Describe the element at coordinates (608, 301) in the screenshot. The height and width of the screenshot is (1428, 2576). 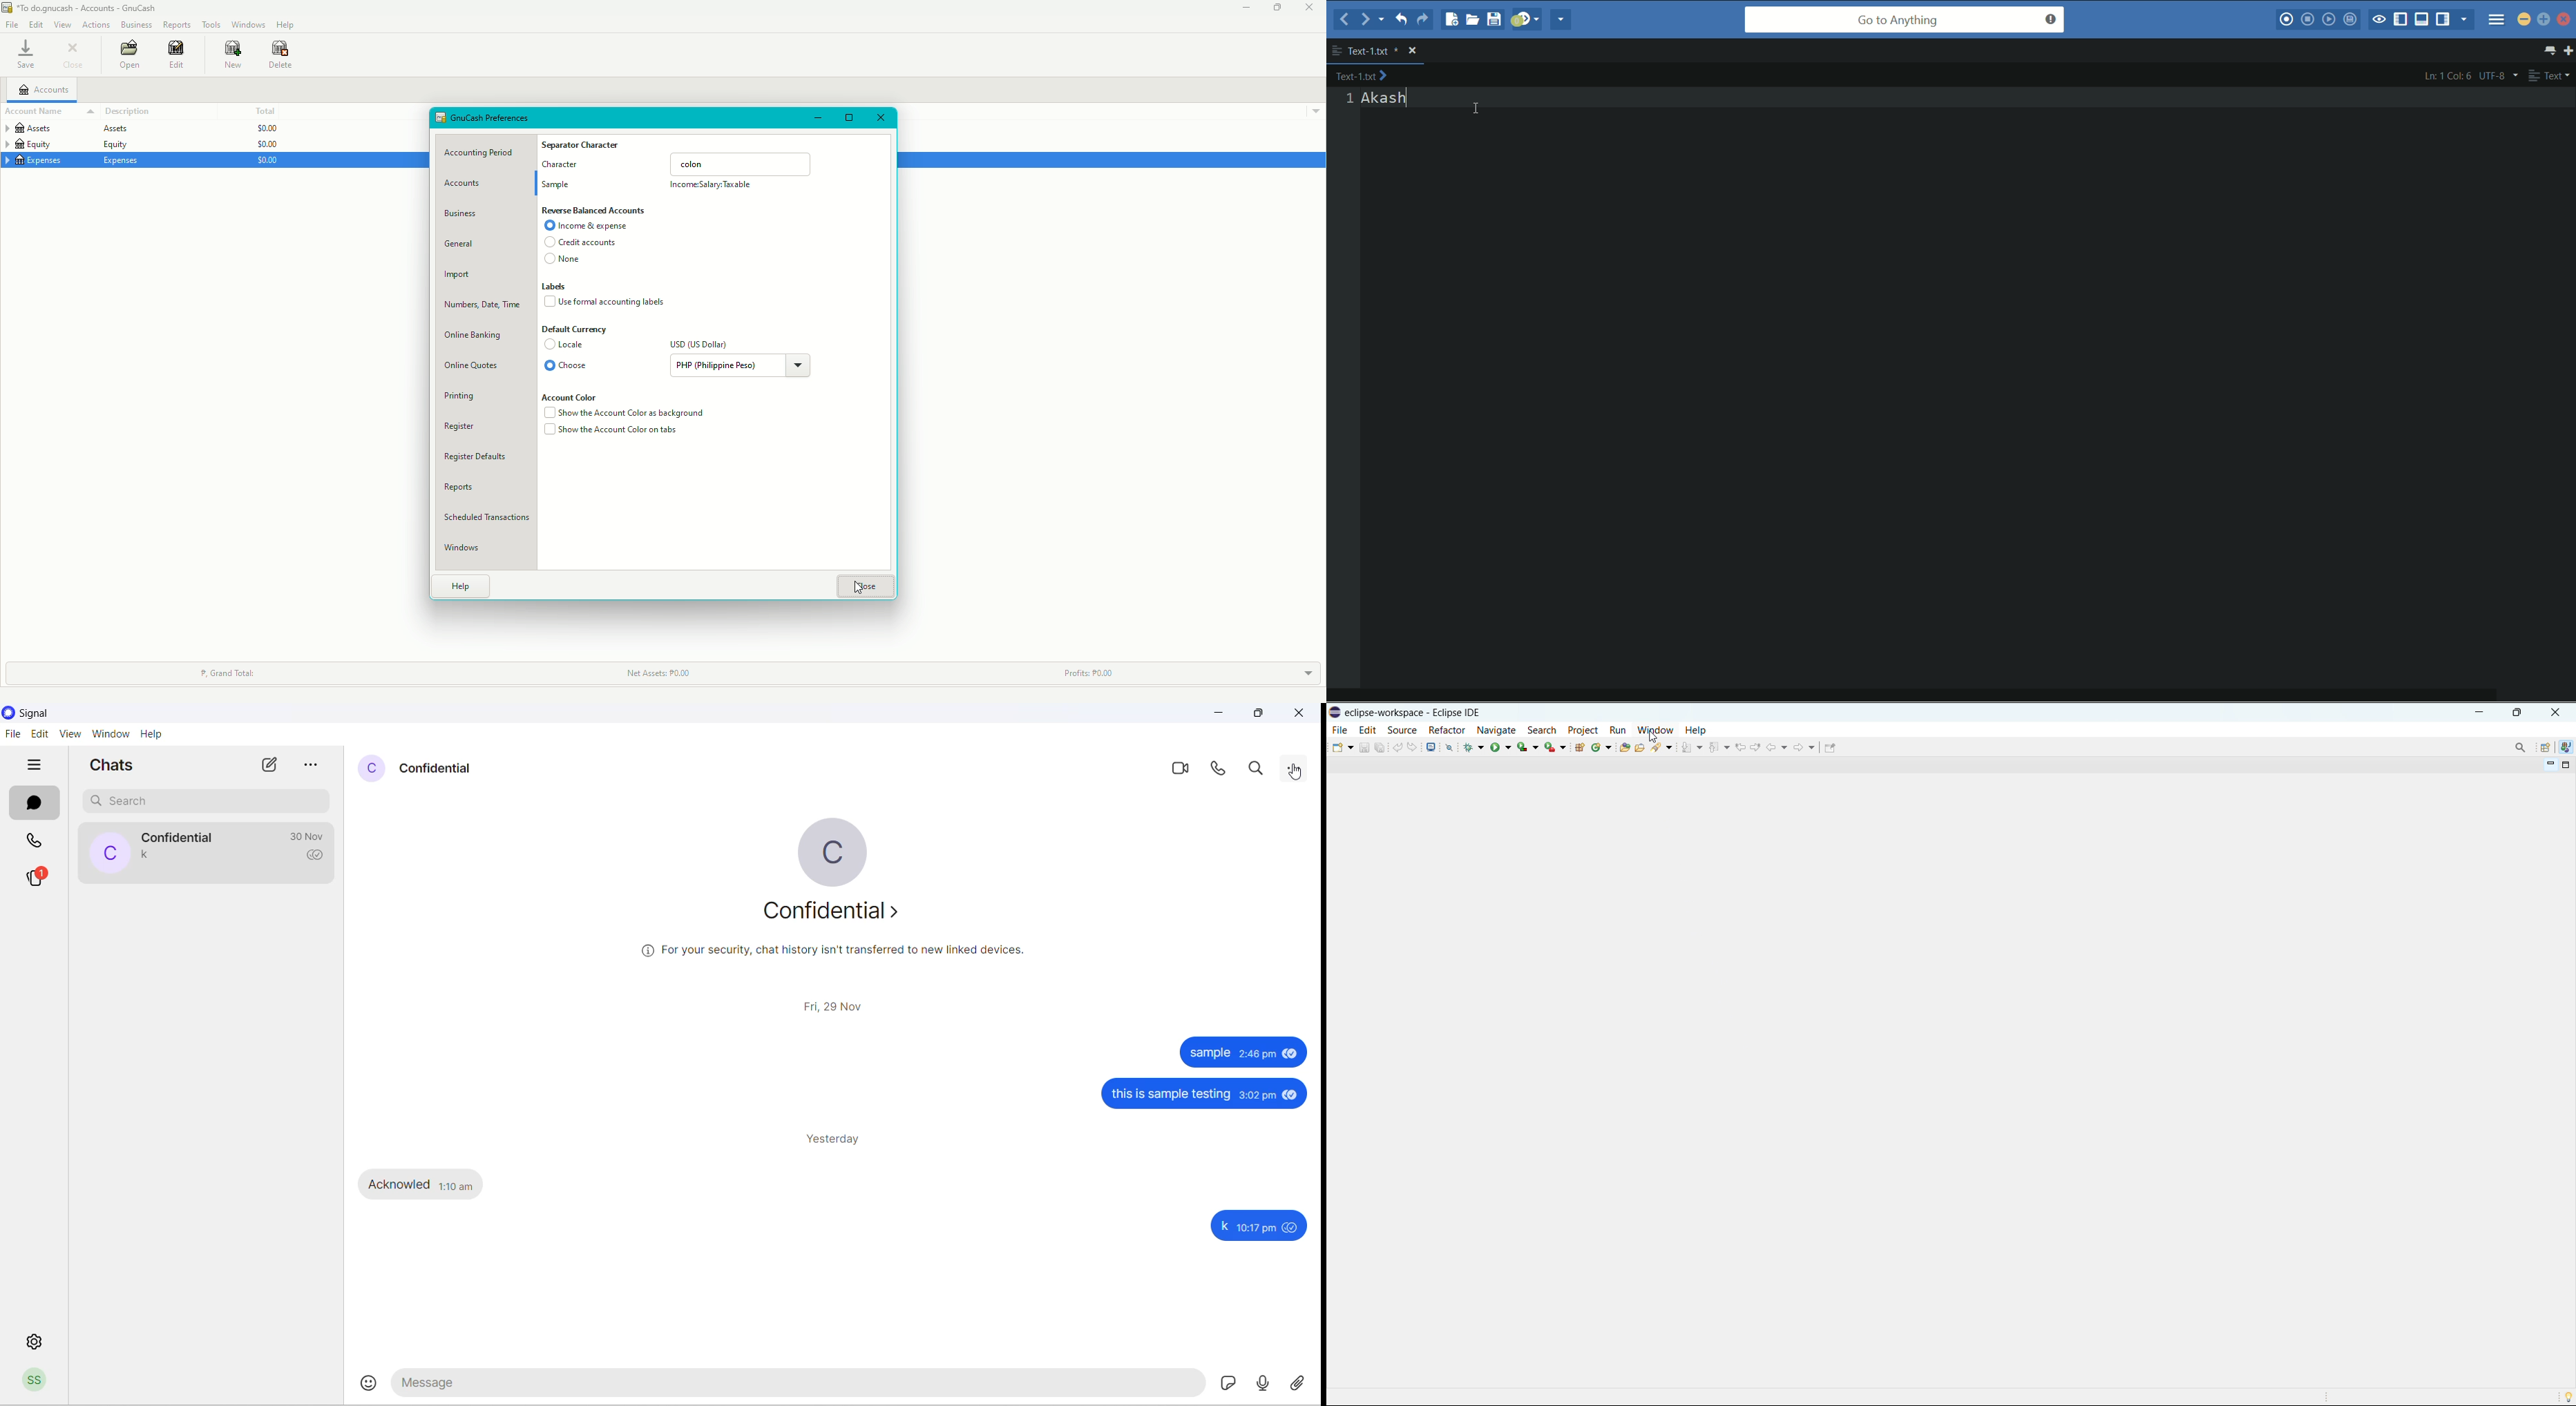
I see `Use formal accounting labels` at that location.